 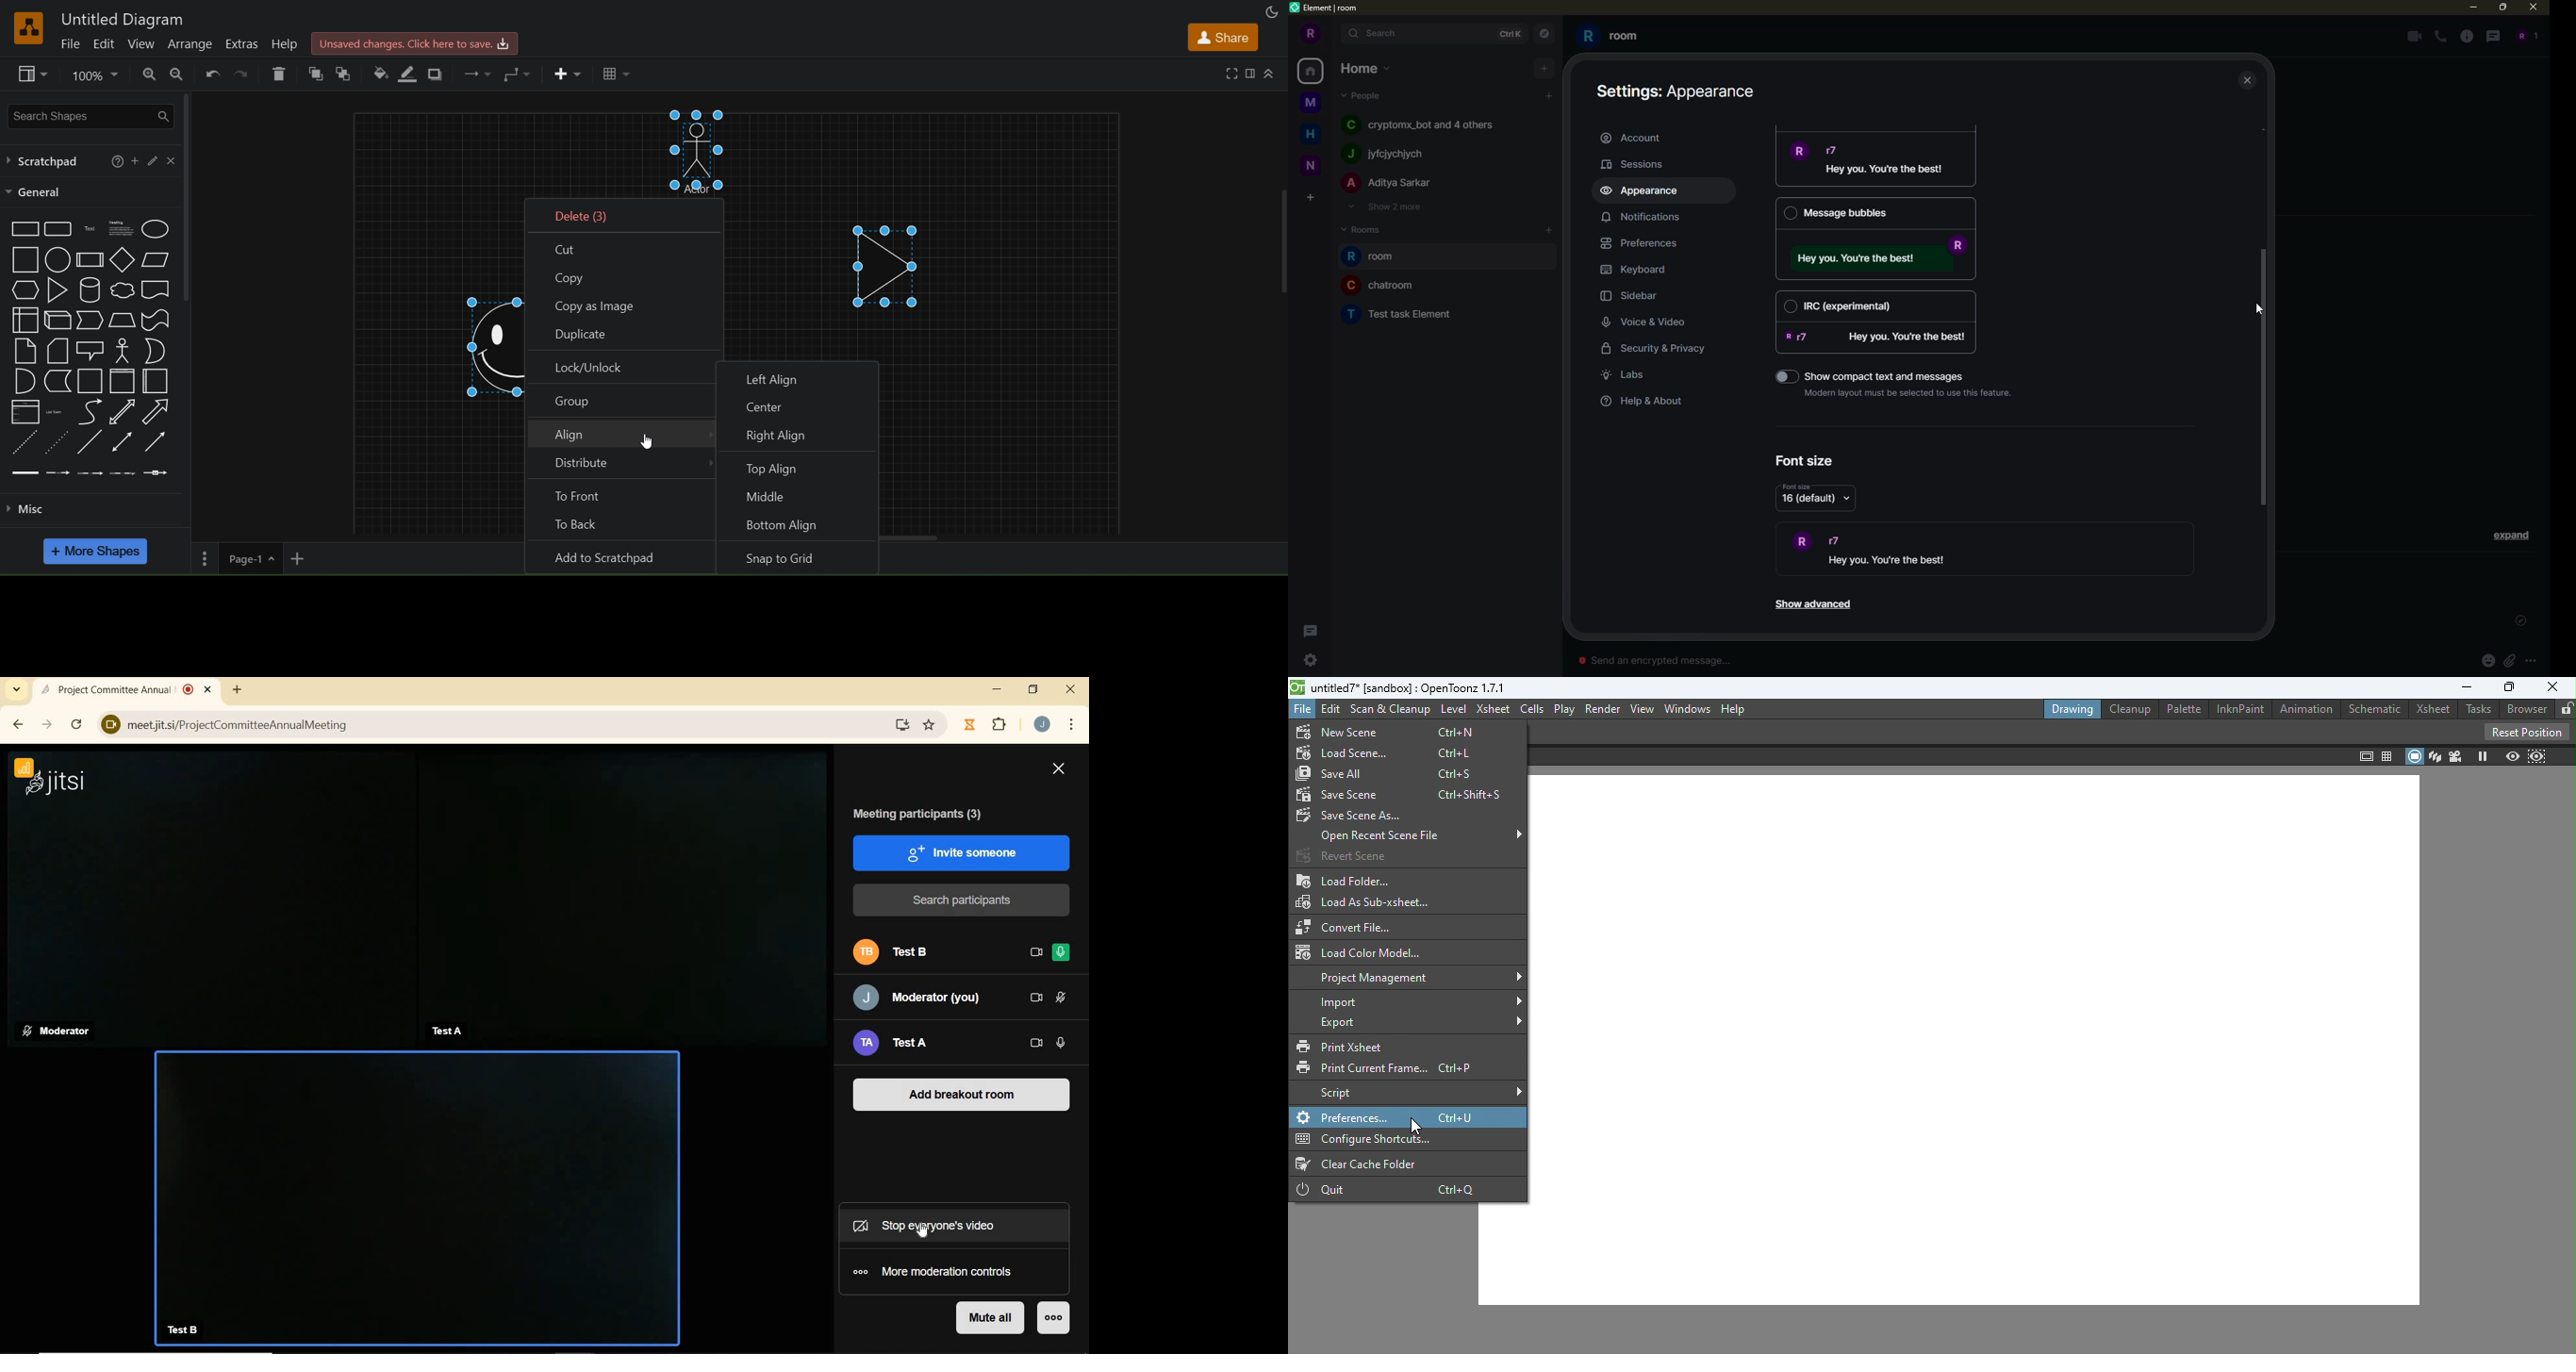 I want to click on rooms, so click(x=1367, y=228).